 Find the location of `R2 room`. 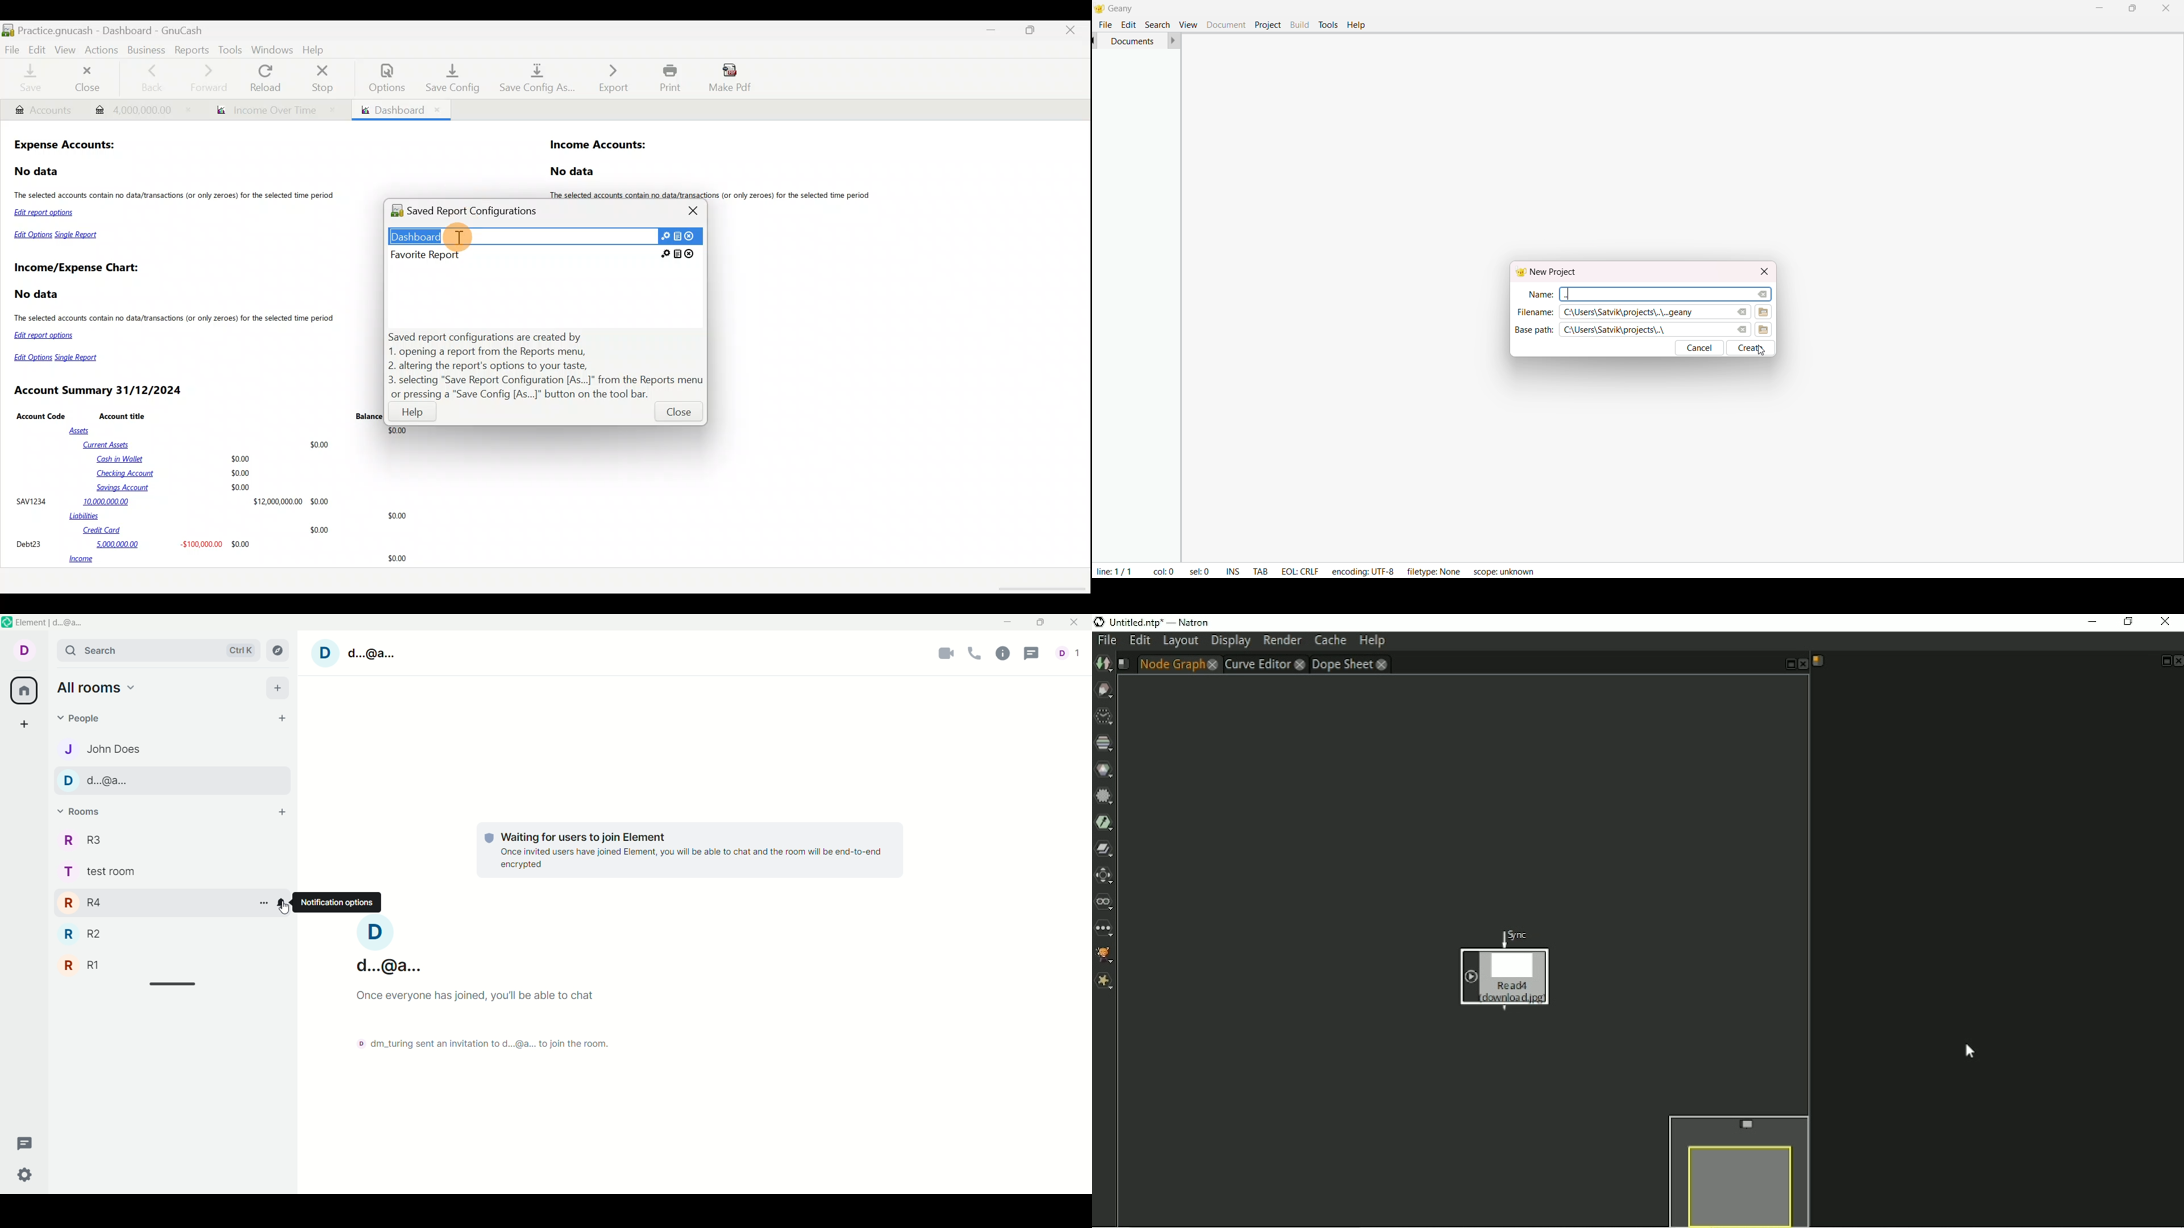

R2 room is located at coordinates (172, 934).